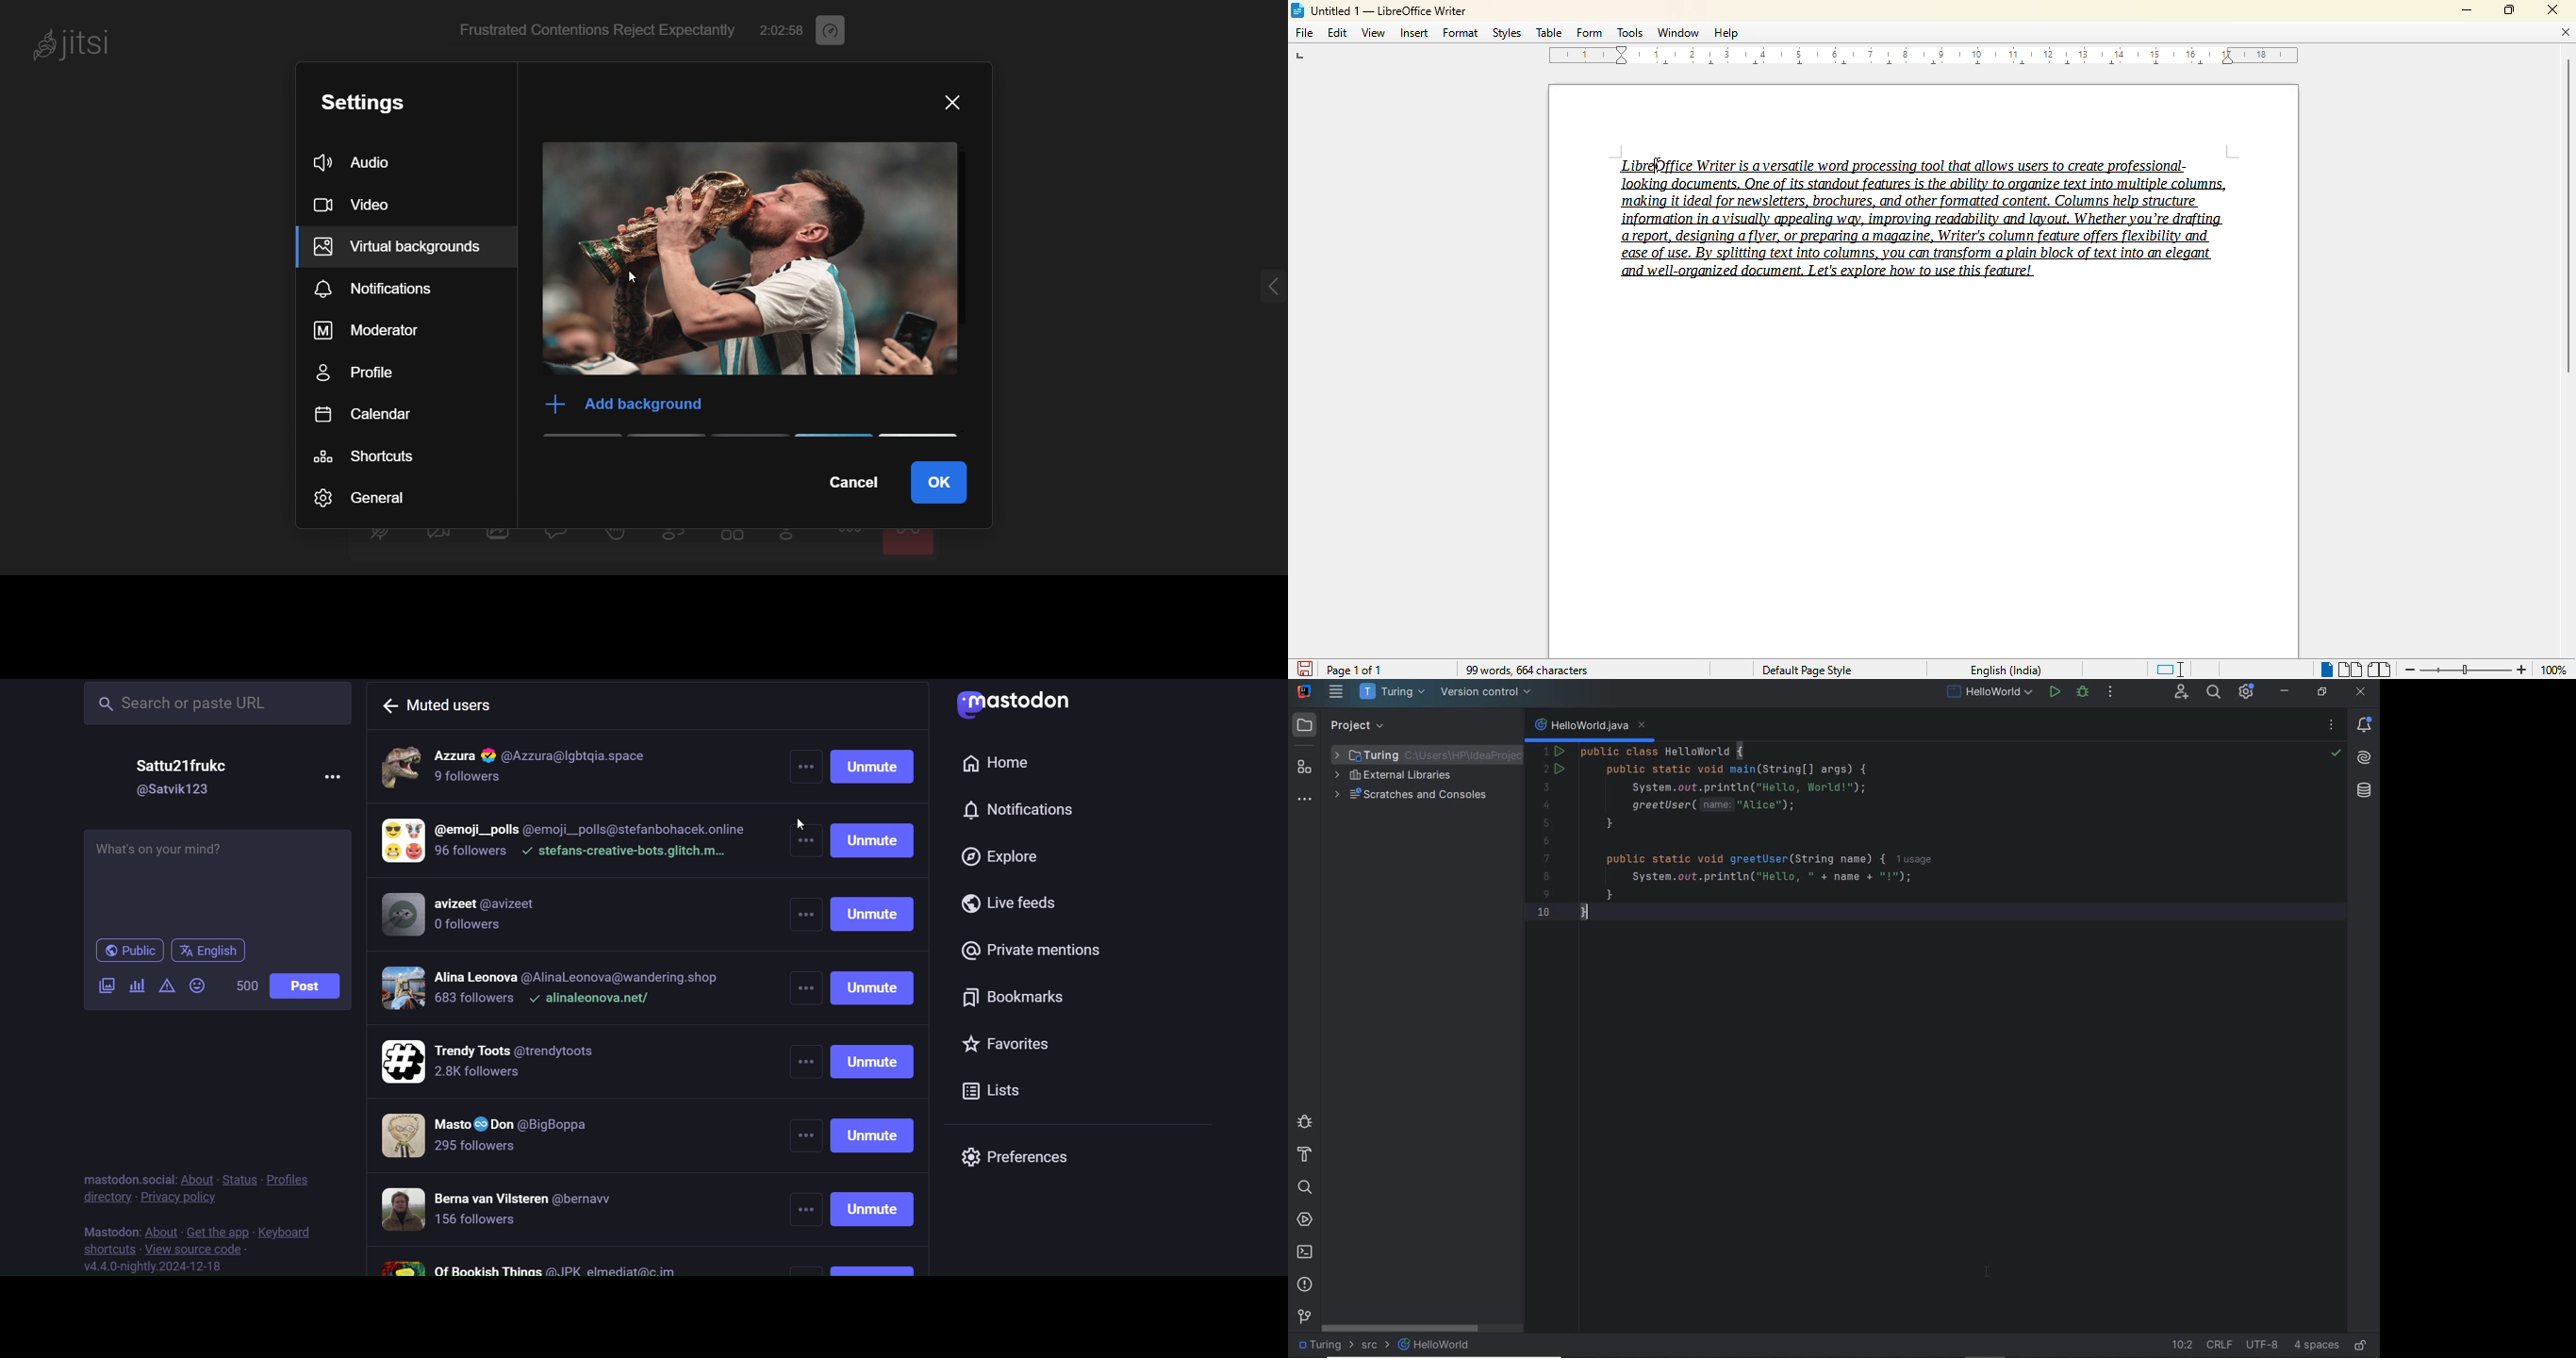  Describe the element at coordinates (1299, 9) in the screenshot. I see `LibreOffice logo` at that location.